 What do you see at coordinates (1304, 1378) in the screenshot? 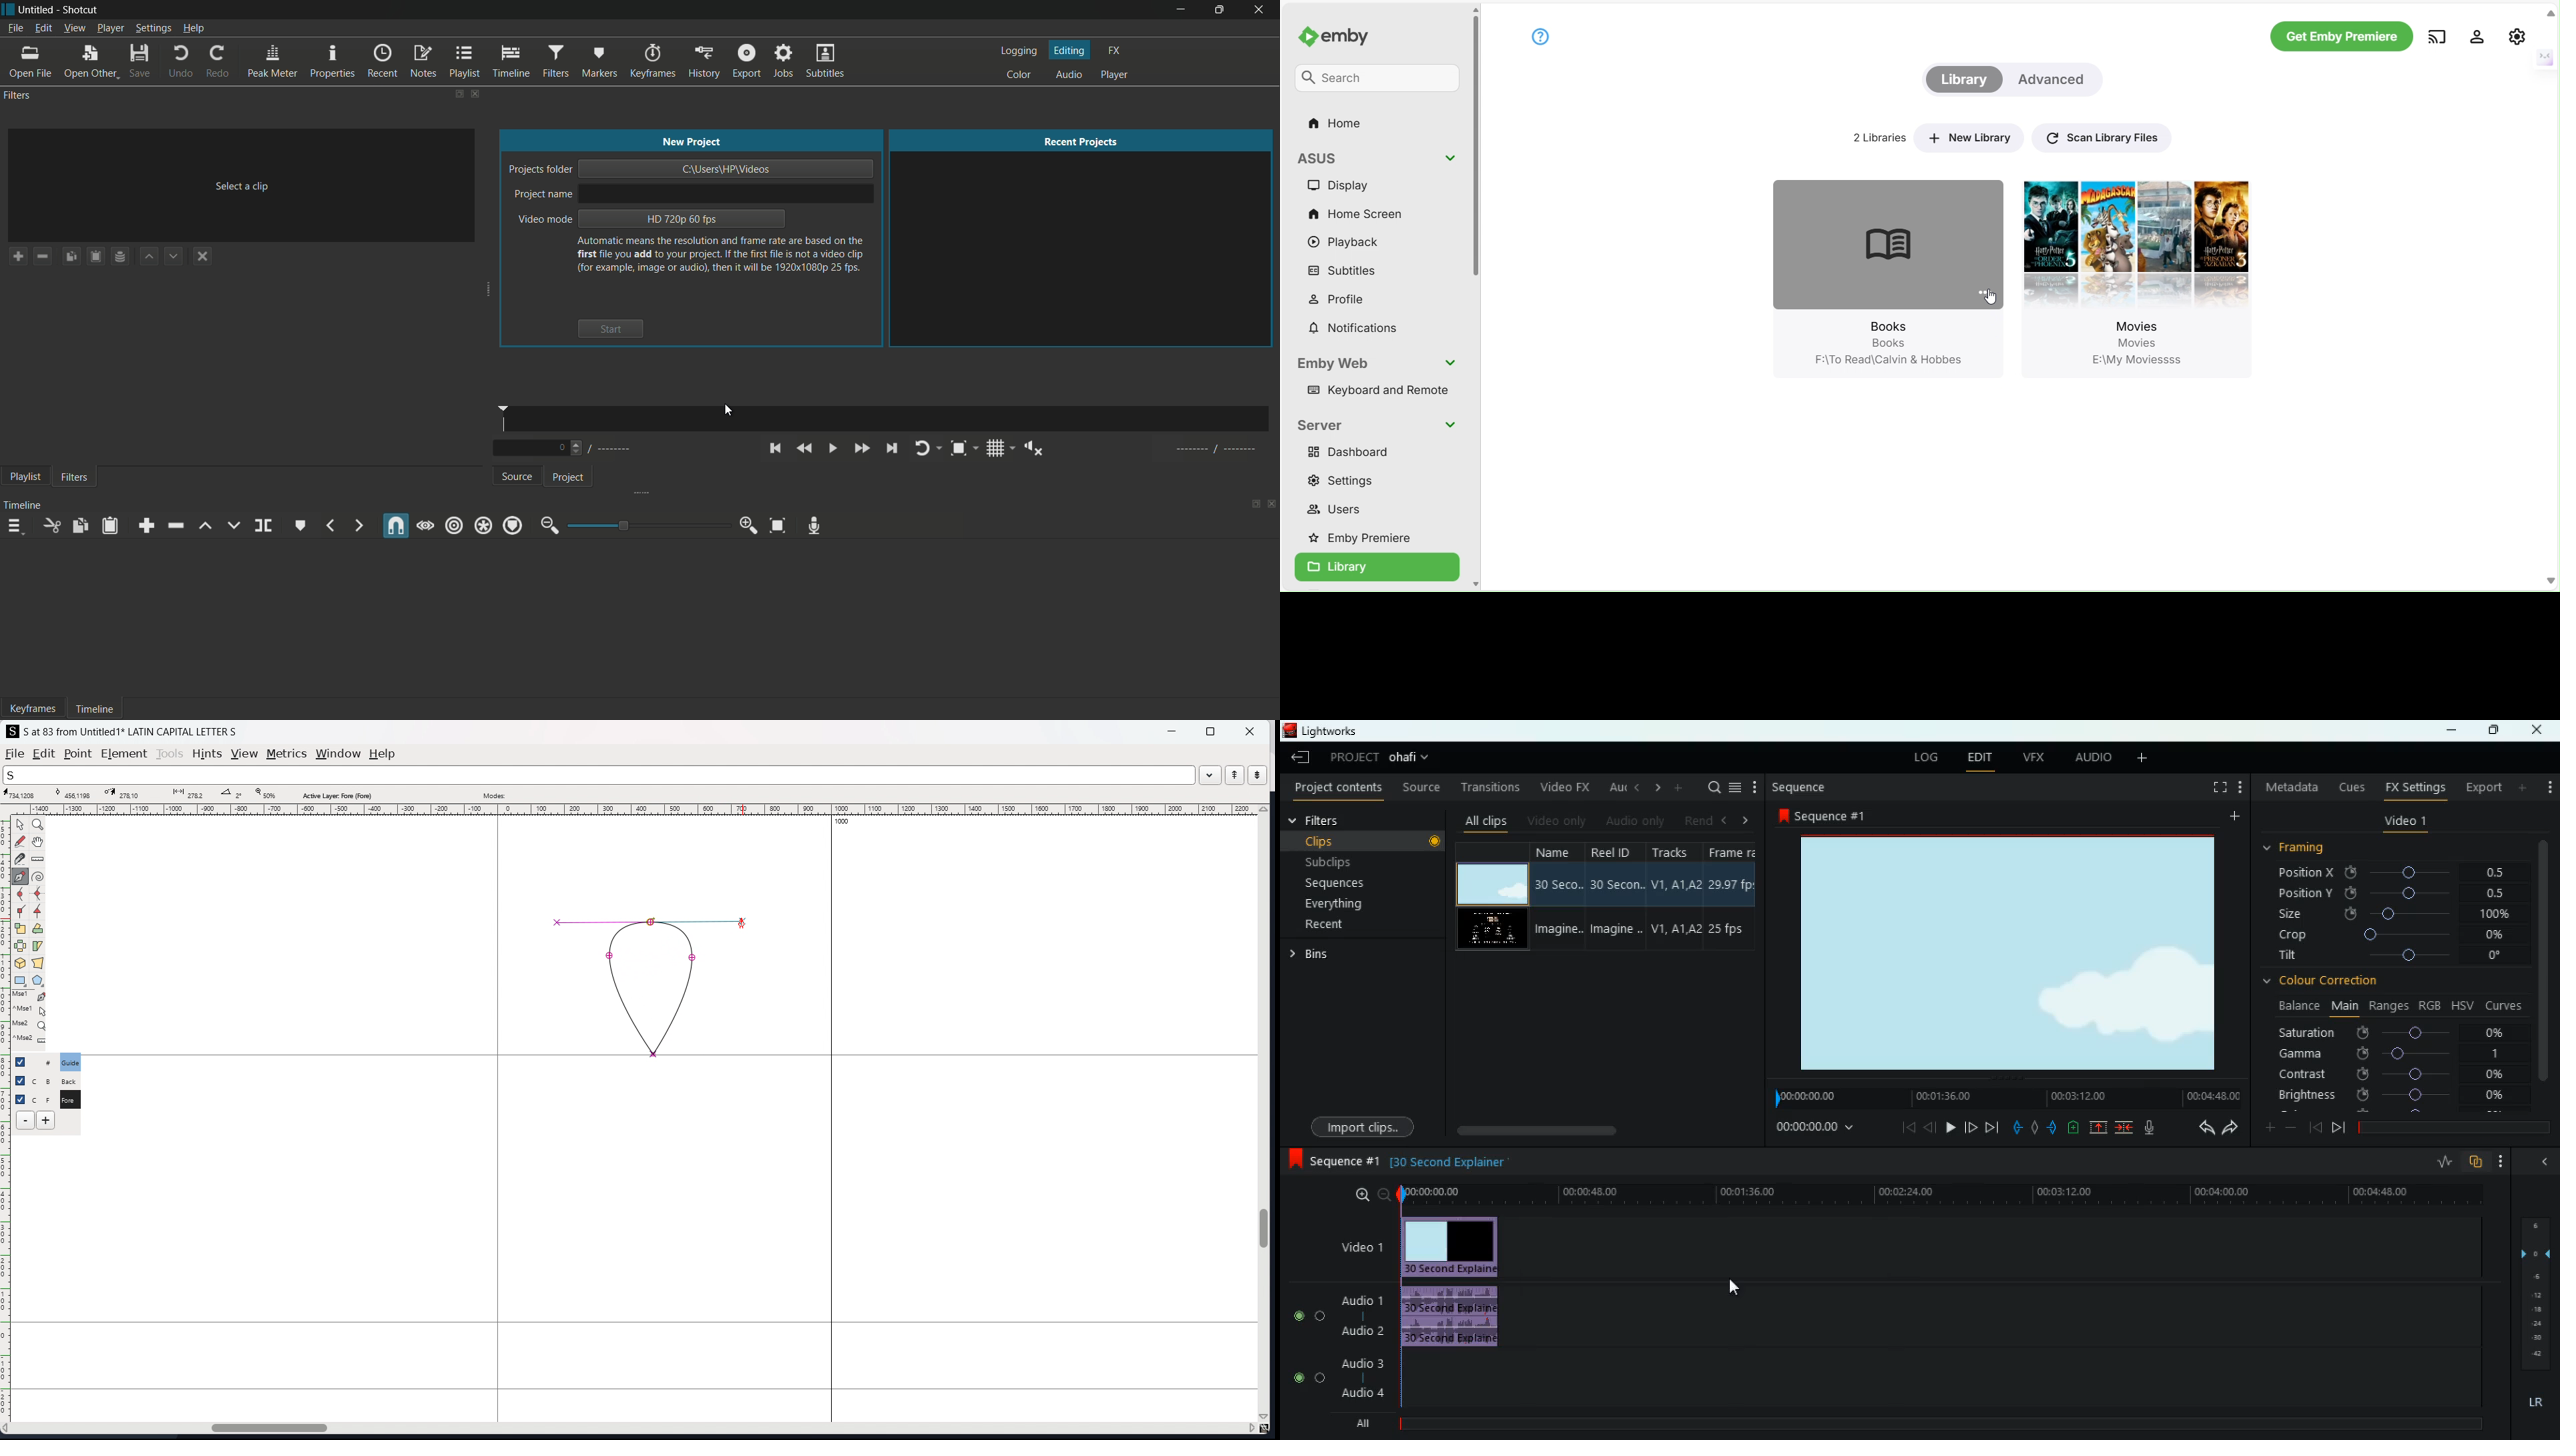
I see `Audio` at bounding box center [1304, 1378].